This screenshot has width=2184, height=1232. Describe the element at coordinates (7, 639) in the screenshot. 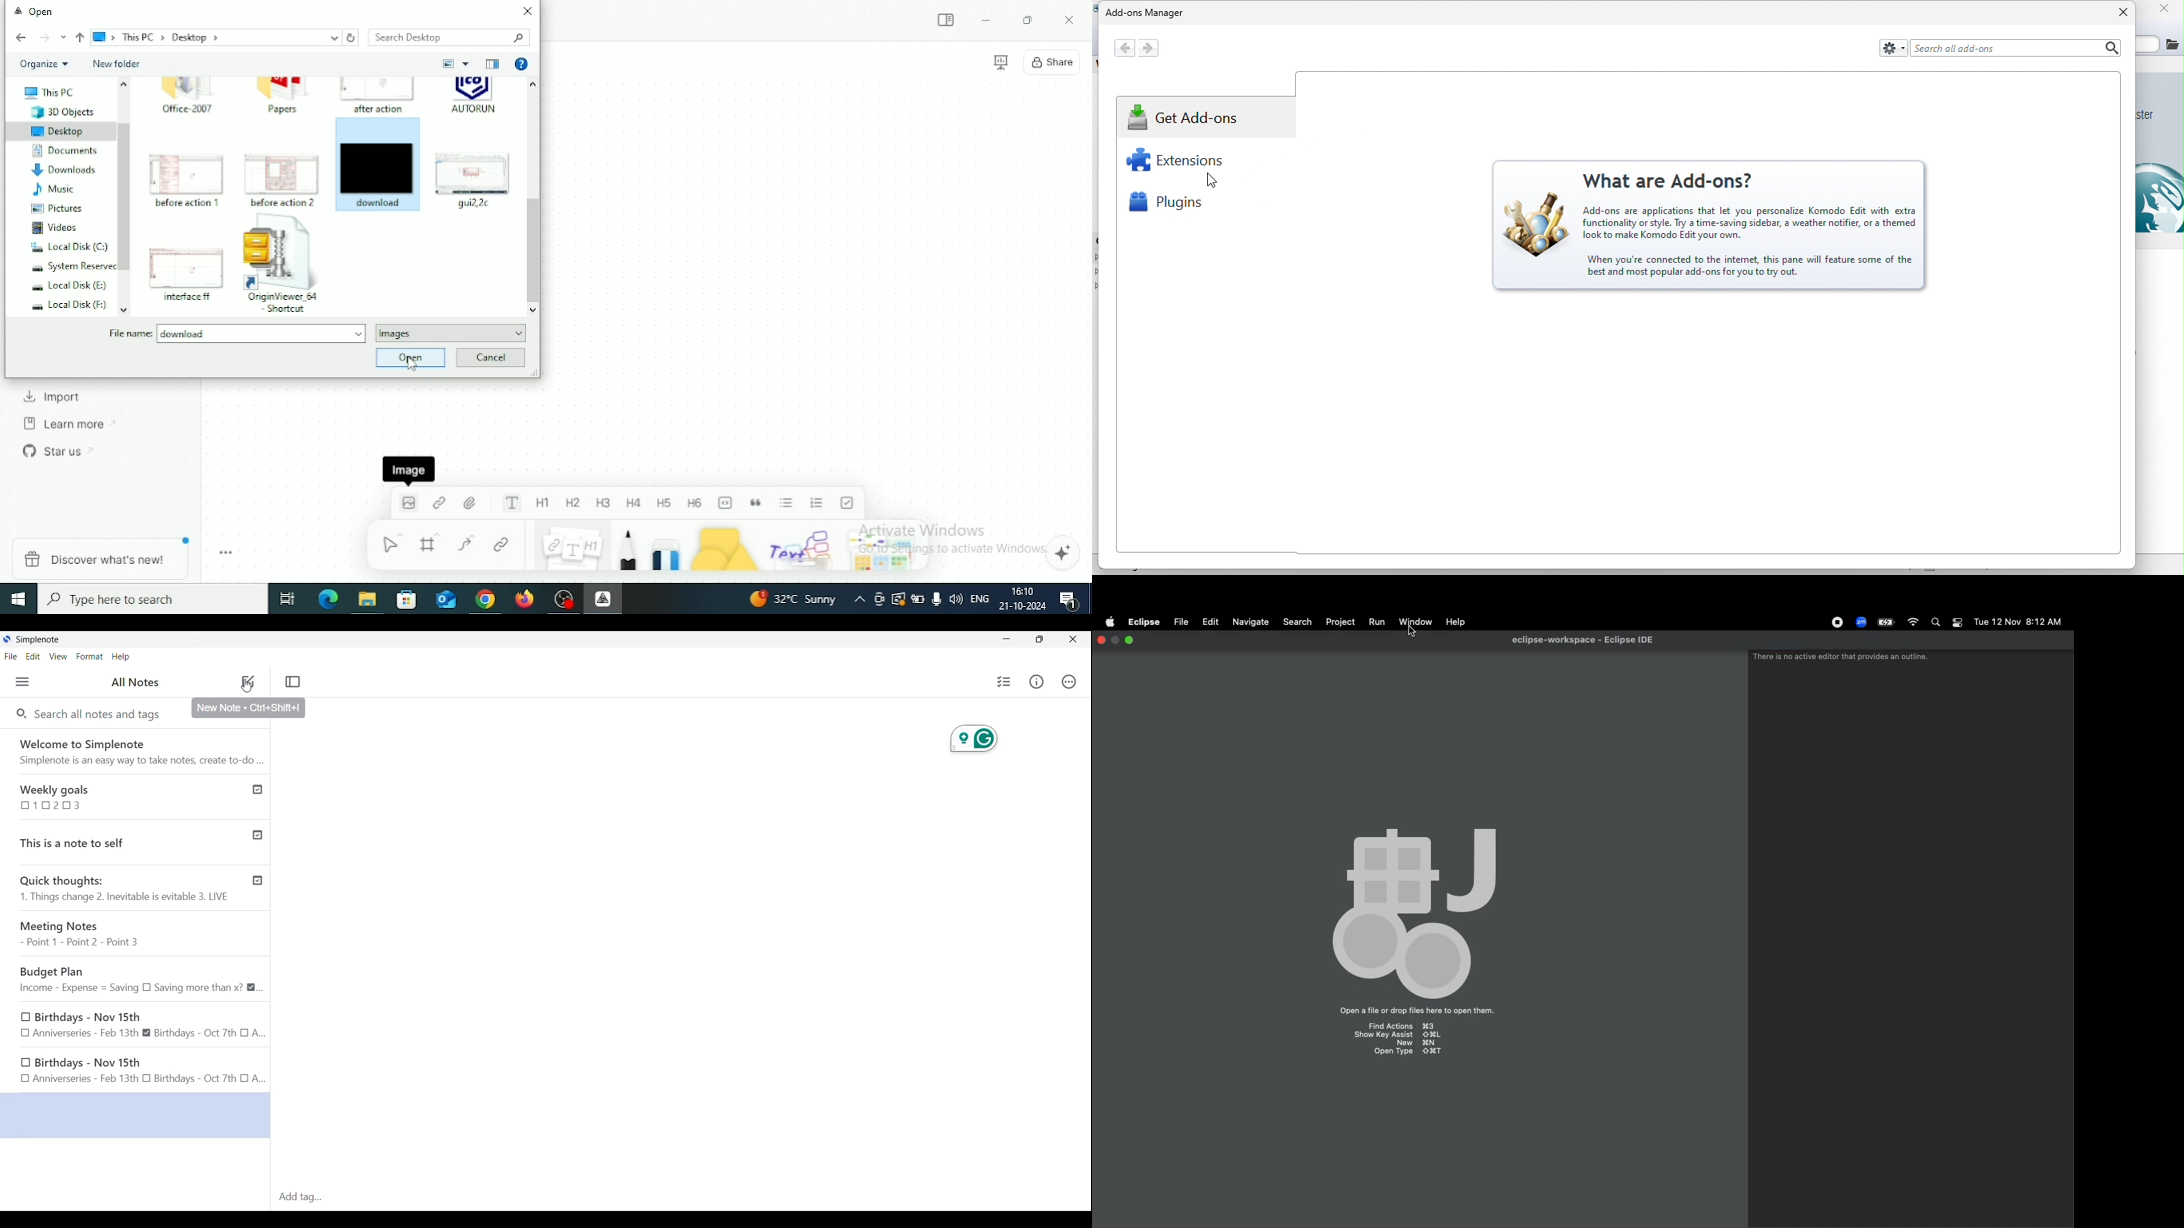

I see `Software logo` at that location.